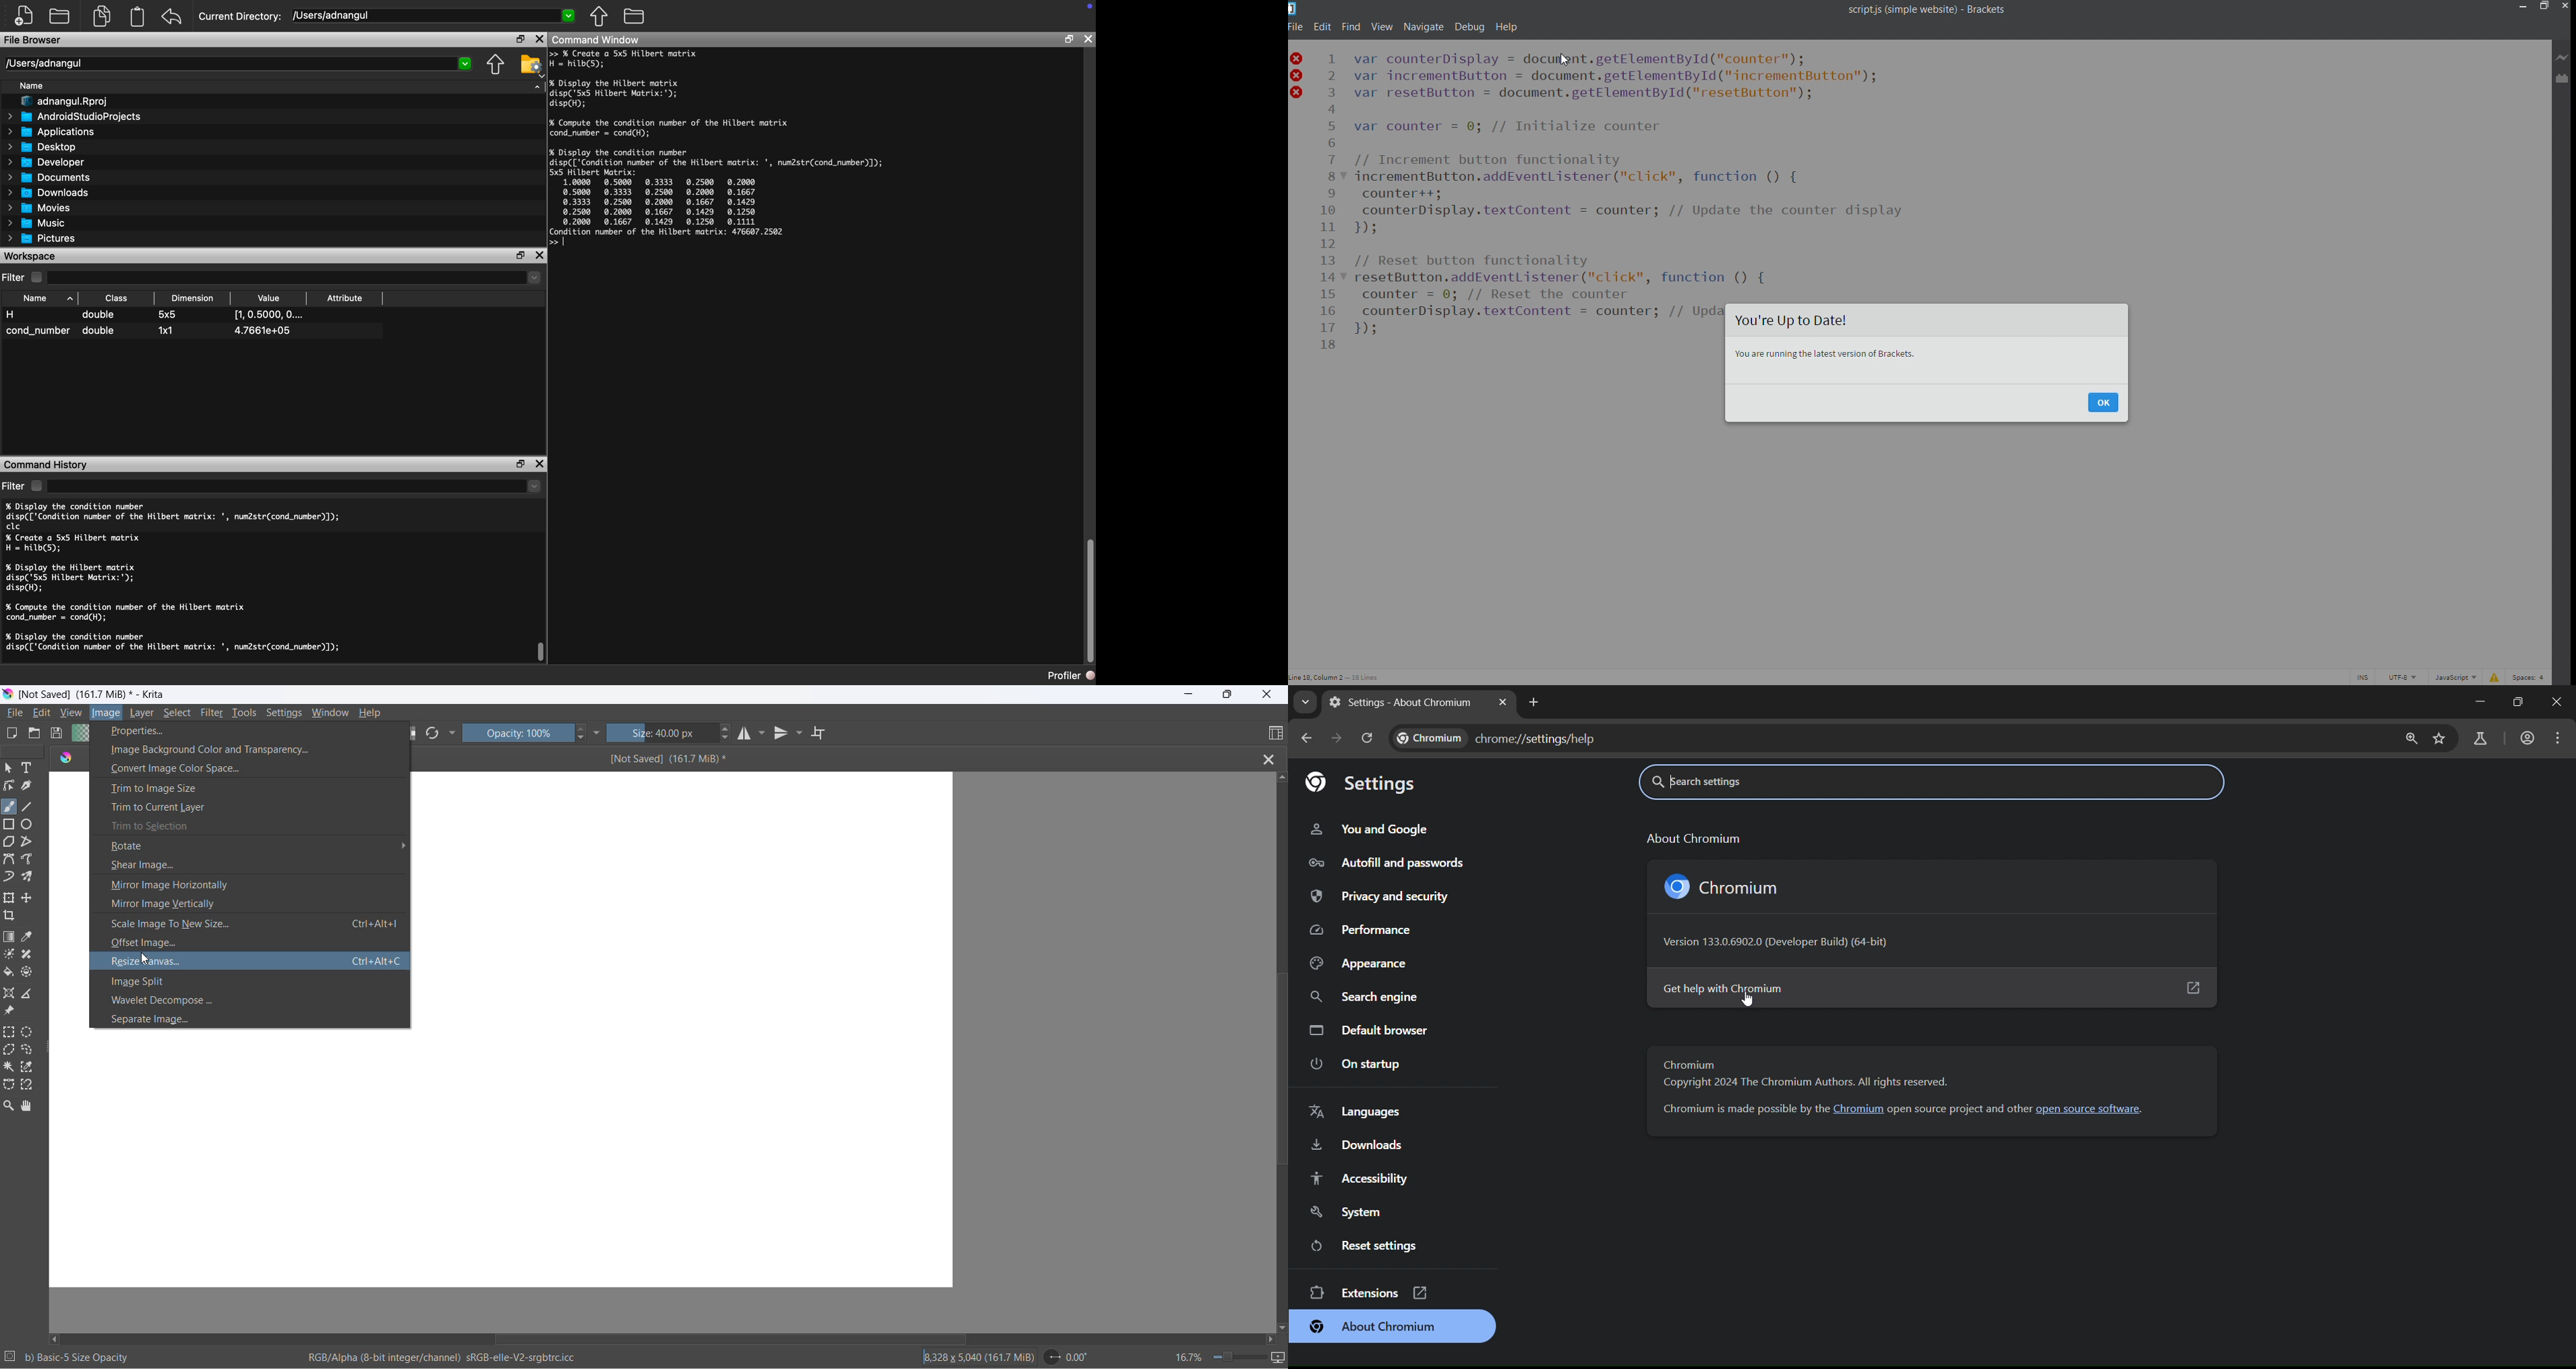 The height and width of the screenshot is (1372, 2576). Describe the element at coordinates (29, 899) in the screenshot. I see `move a layer` at that location.